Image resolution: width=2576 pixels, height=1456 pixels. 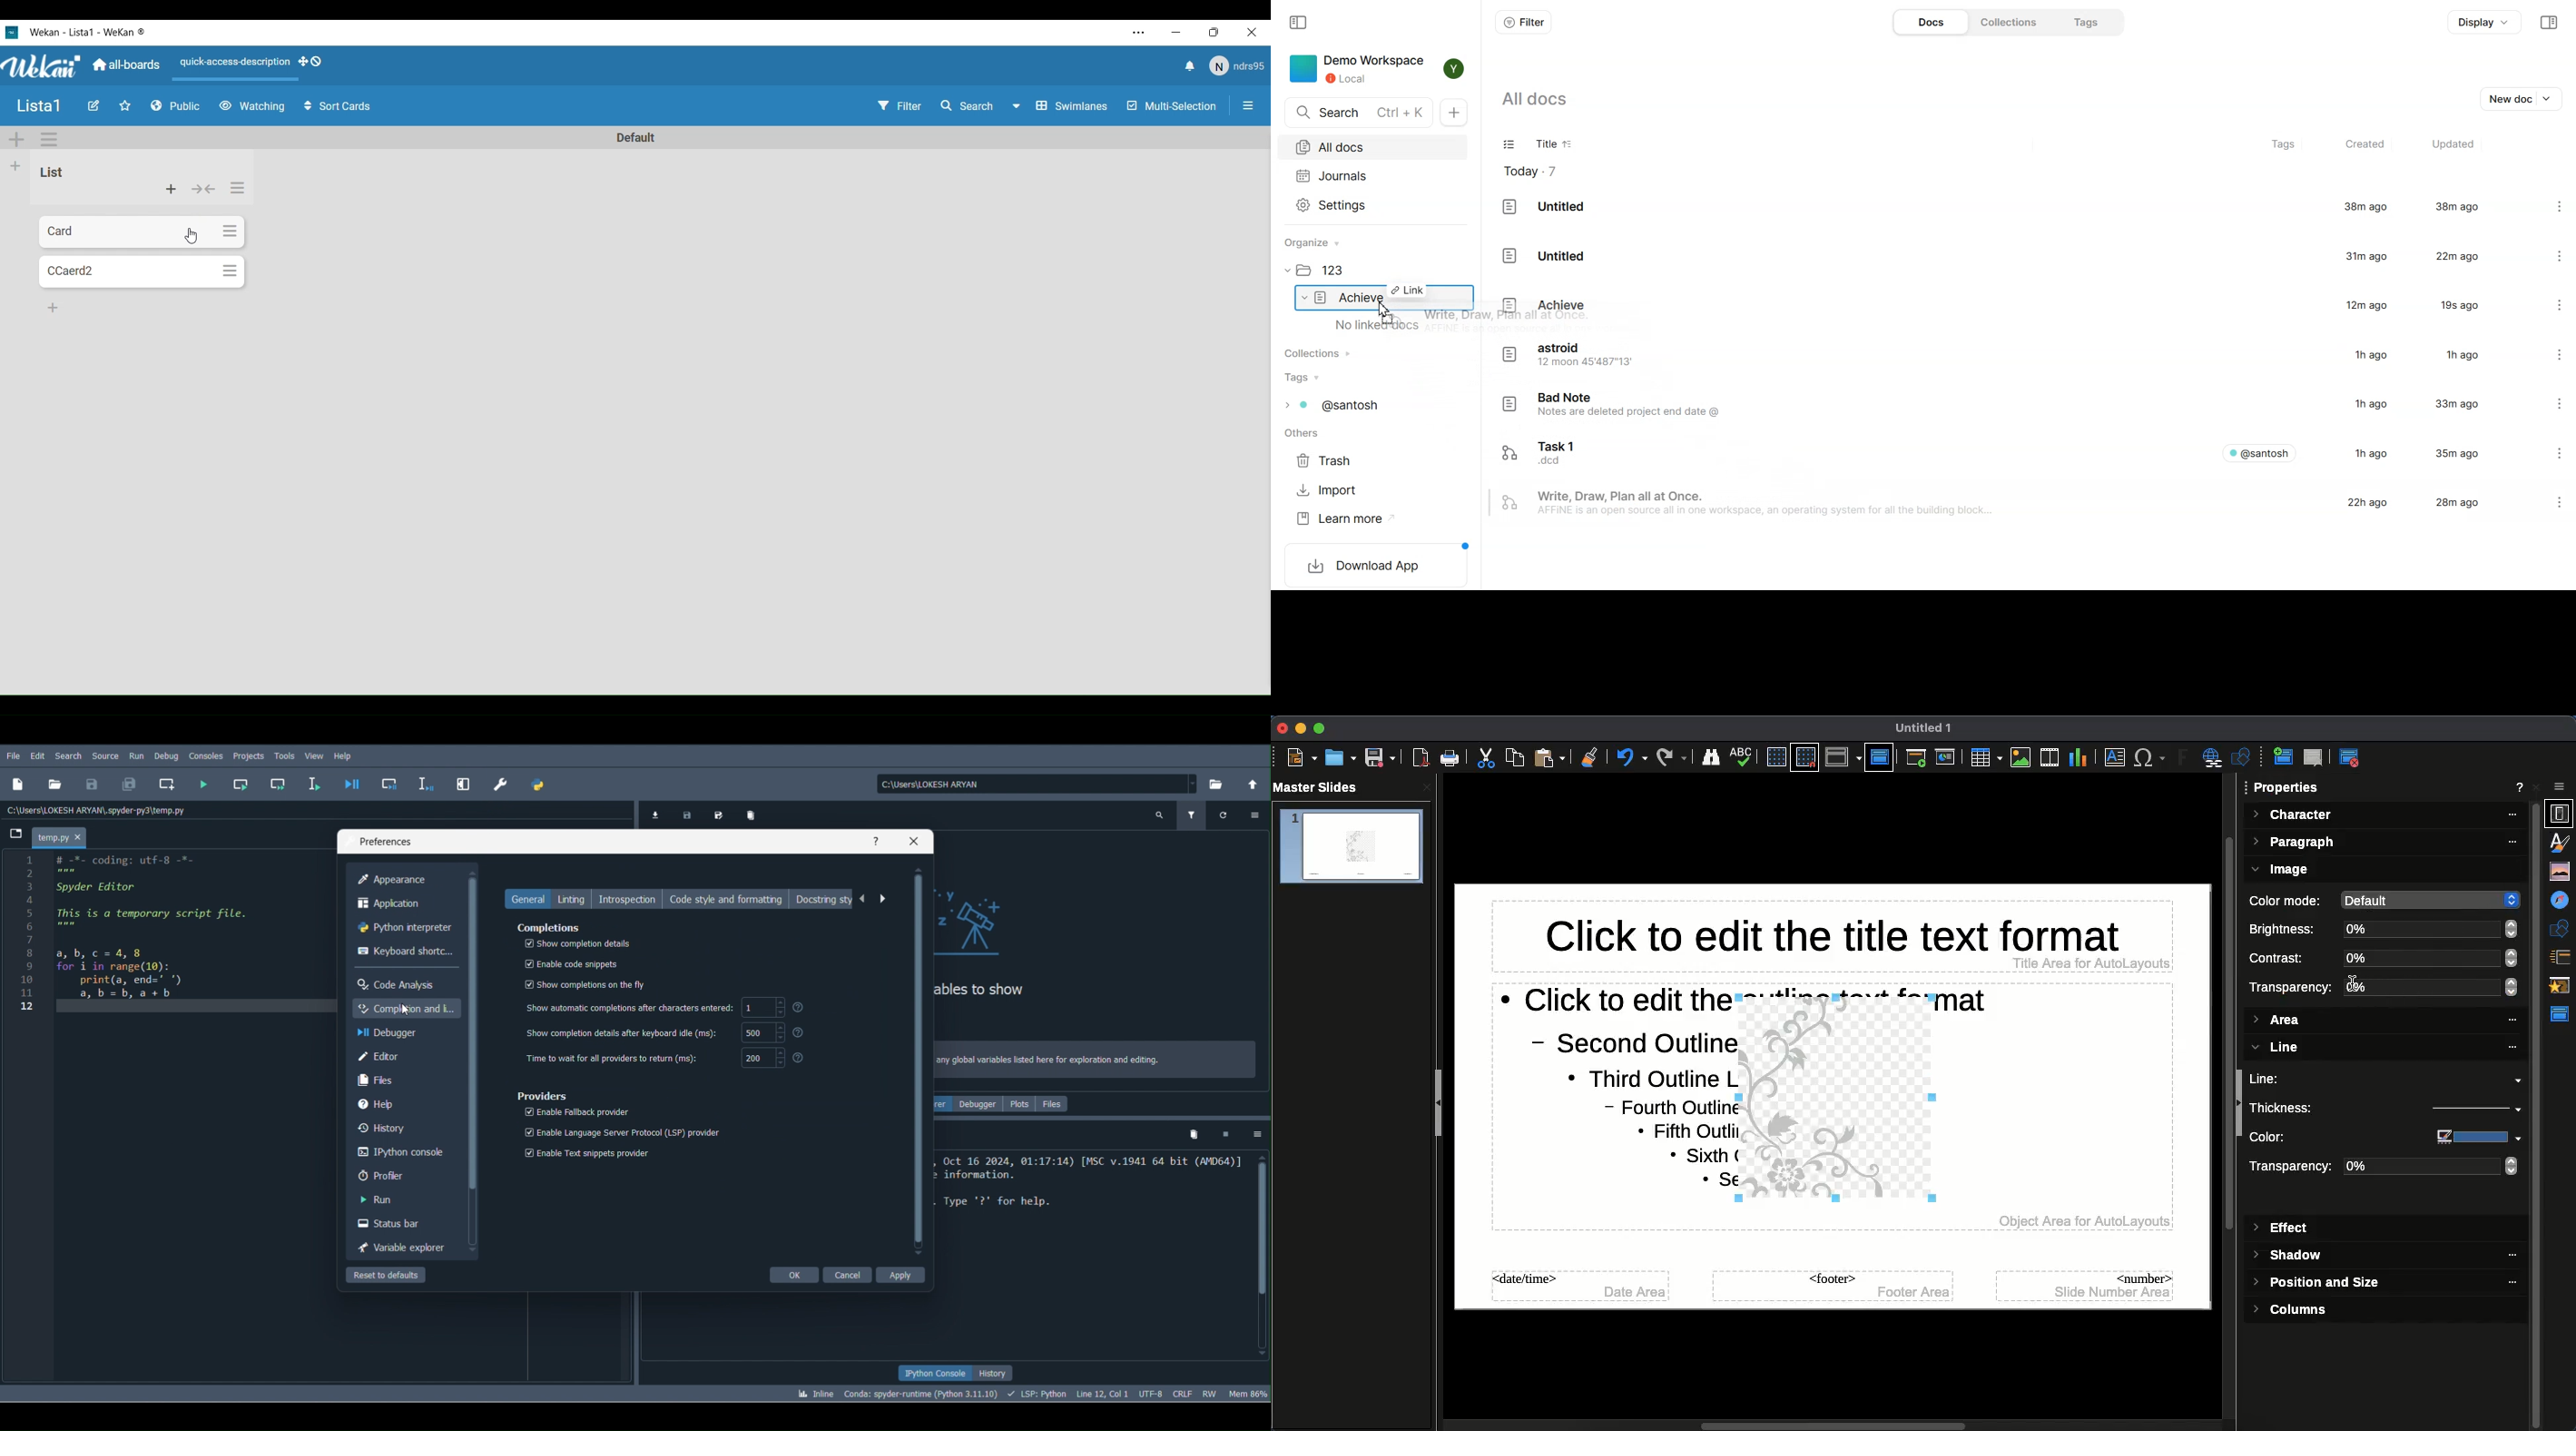 I want to click on Version, so click(x=921, y=1393).